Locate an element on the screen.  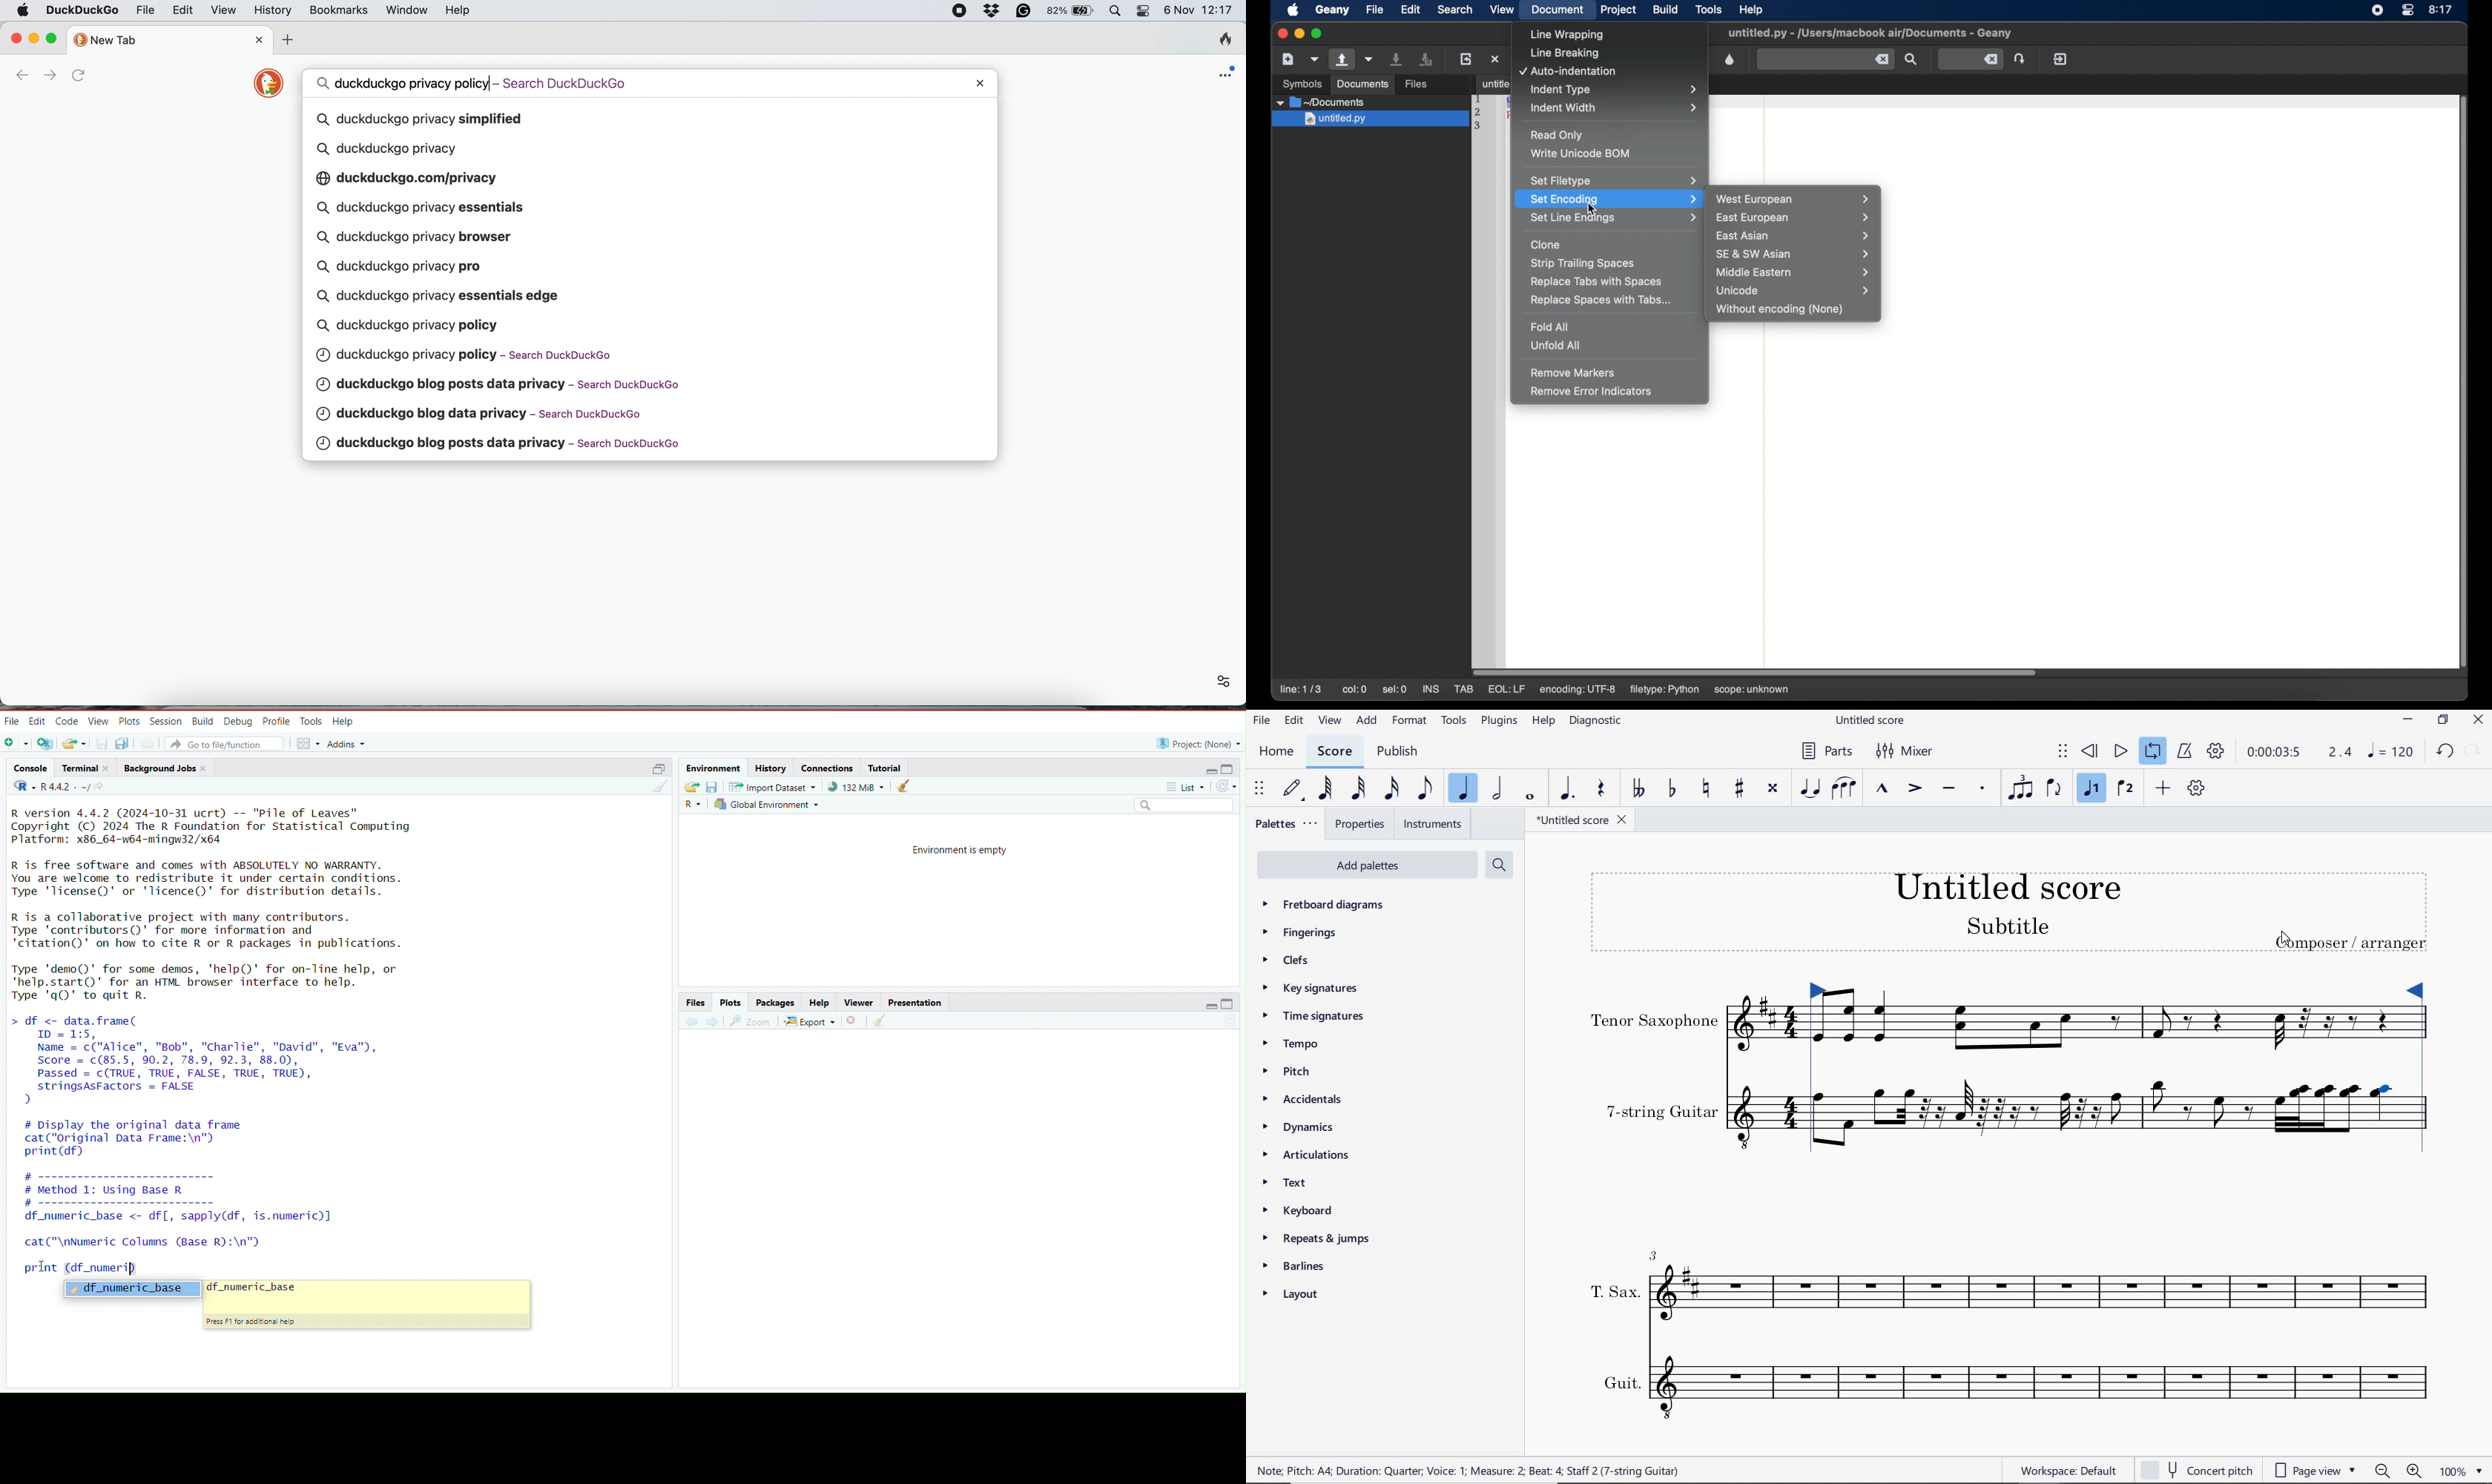
df_numeric_base is located at coordinates (133, 1288).